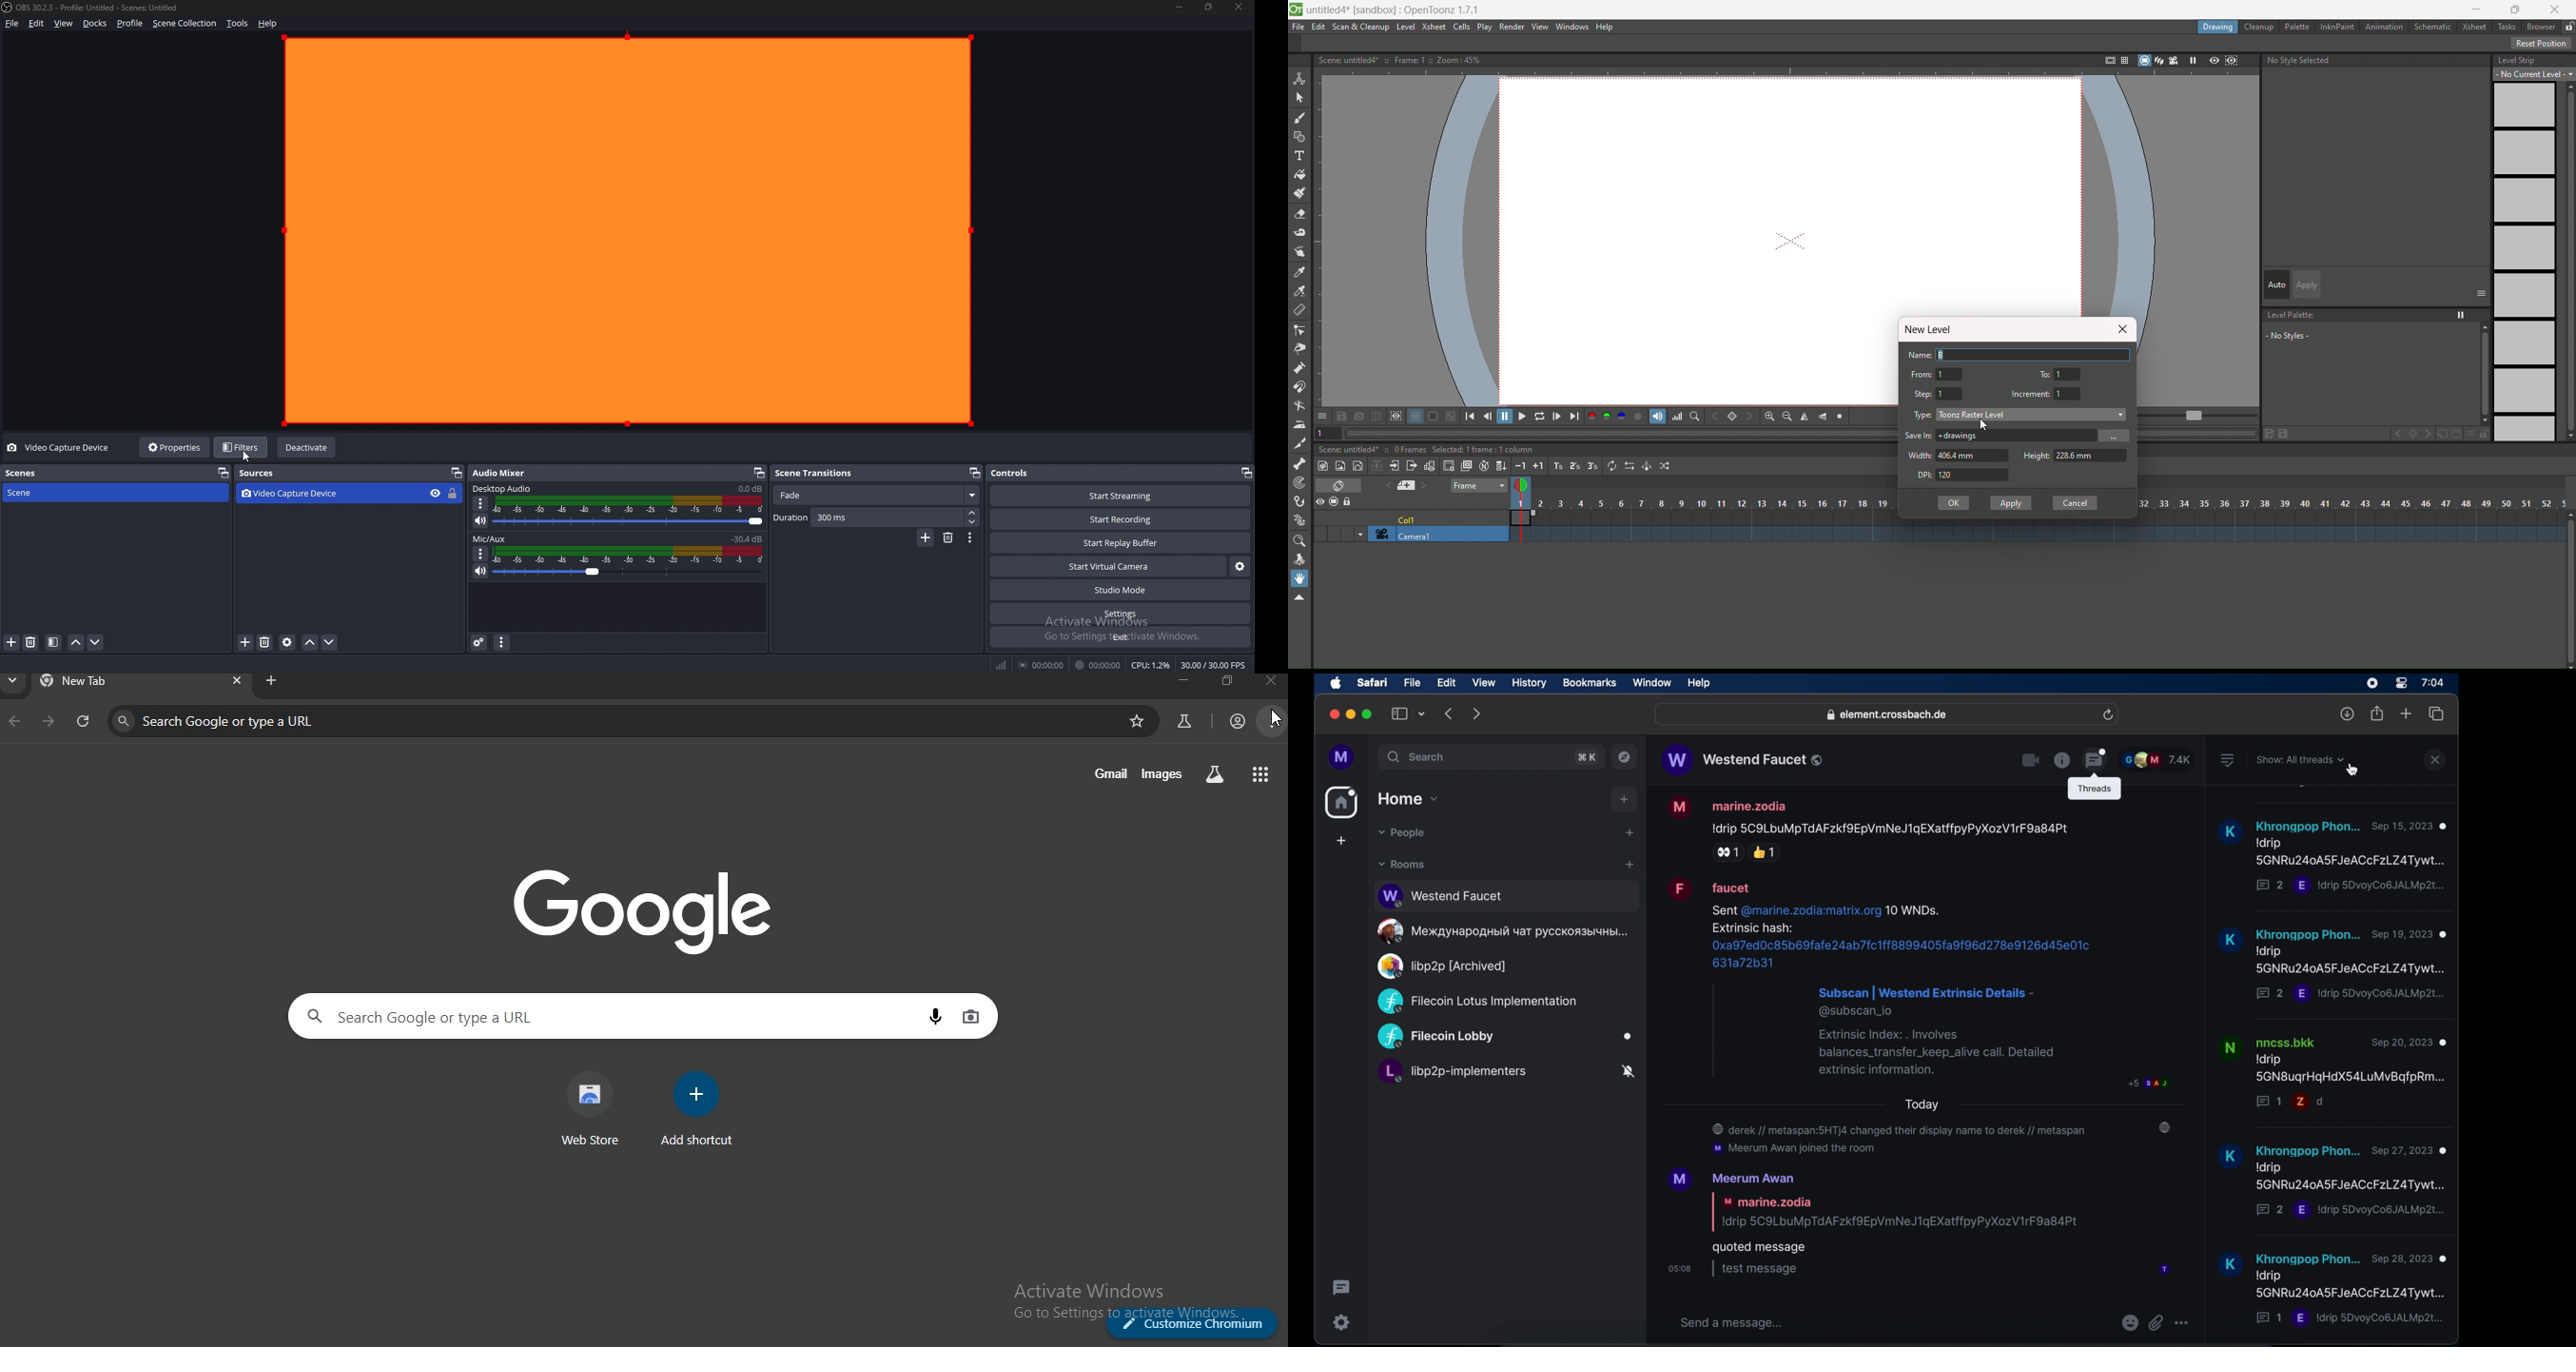 This screenshot has height=1372, width=2576. Describe the element at coordinates (1110, 566) in the screenshot. I see `start virtual camera` at that location.